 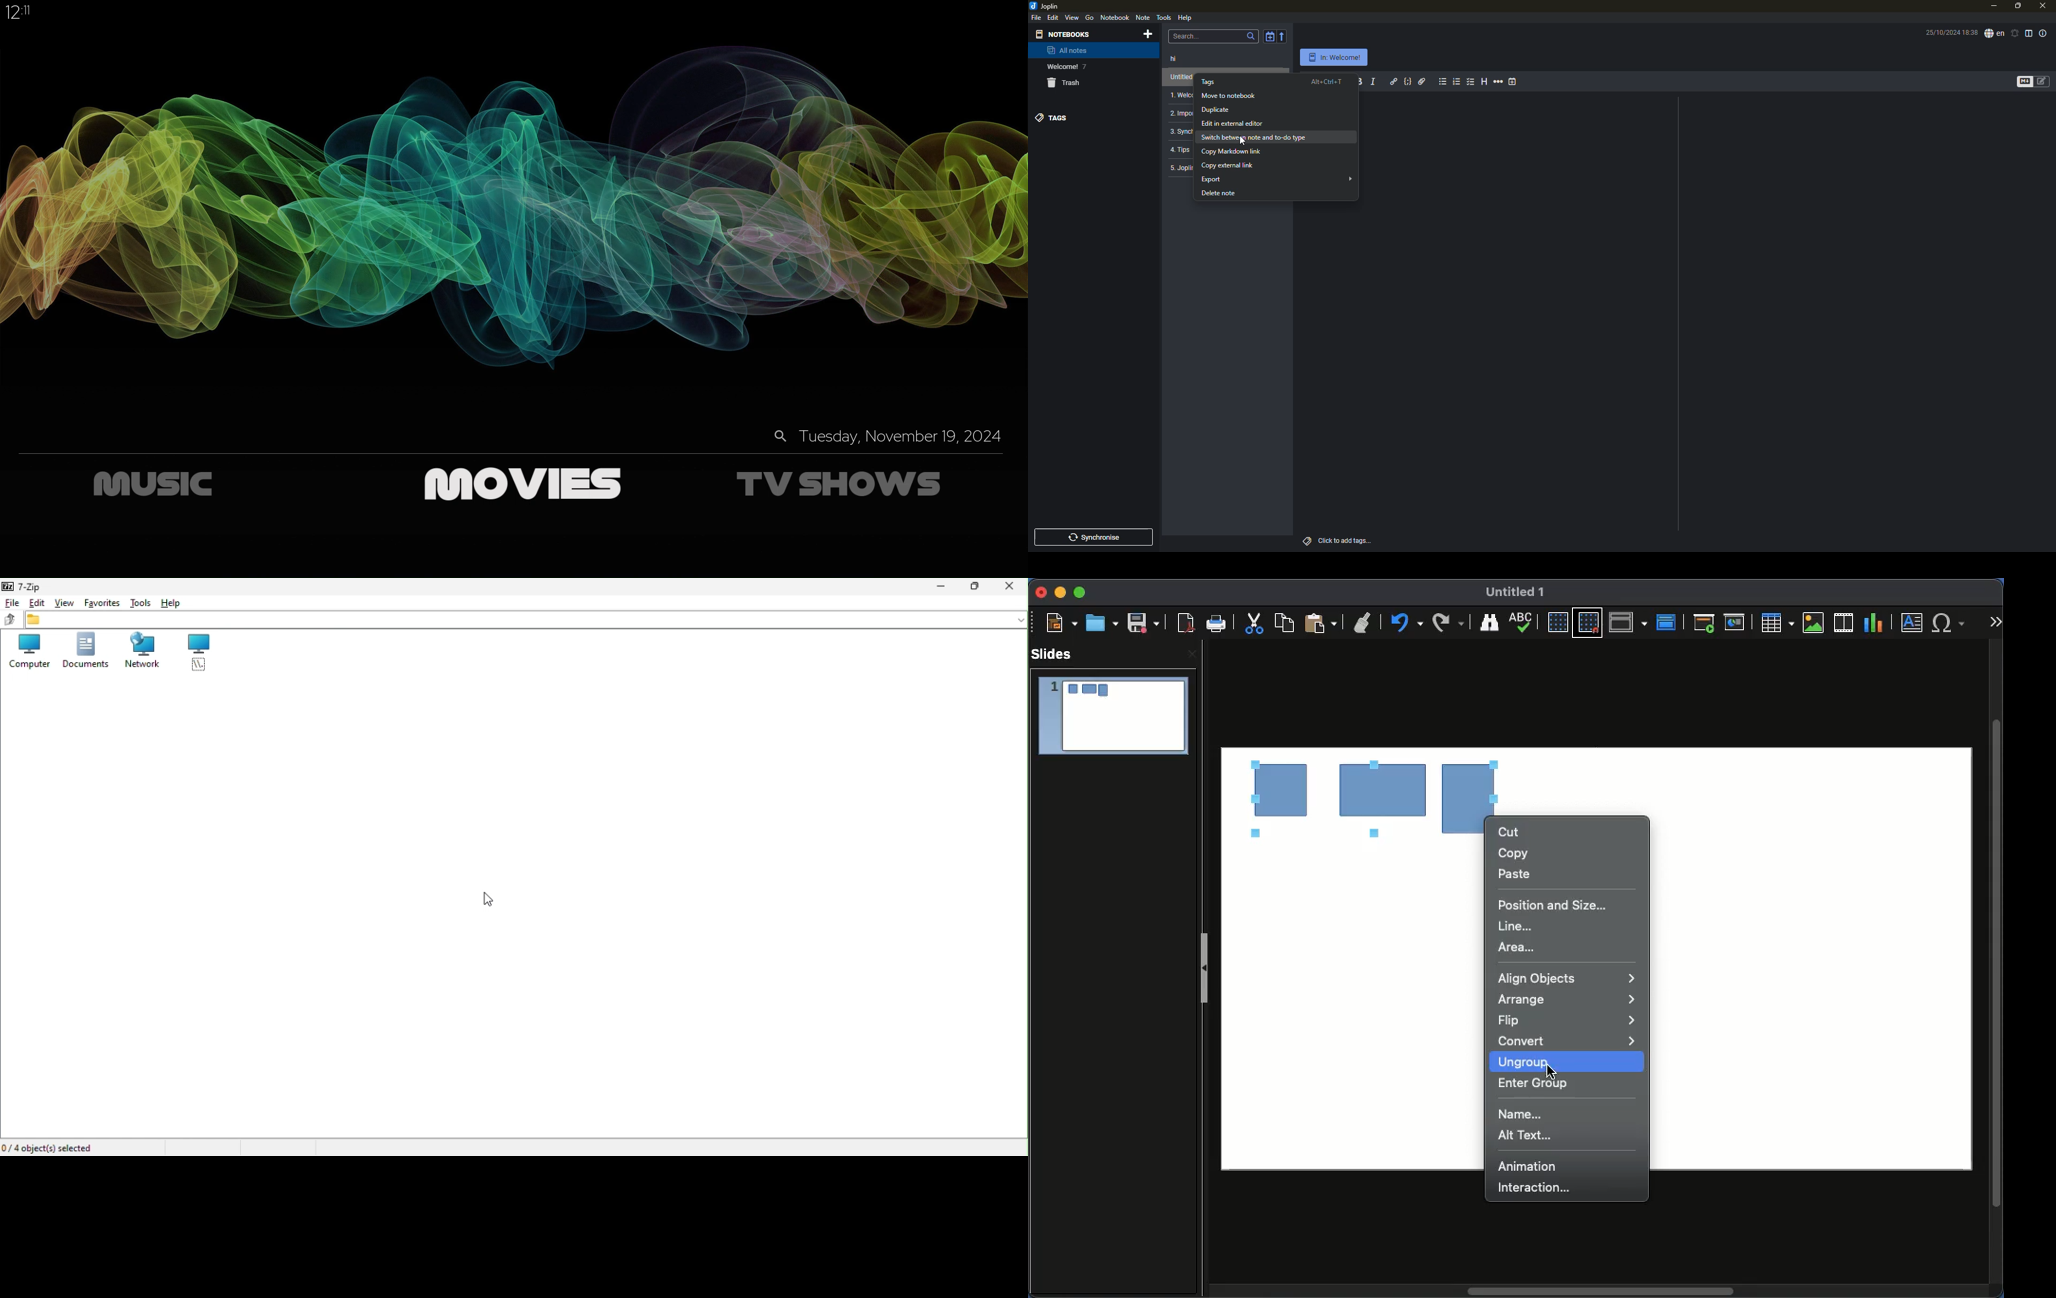 What do you see at coordinates (1062, 34) in the screenshot?
I see `notebooks` at bounding box center [1062, 34].